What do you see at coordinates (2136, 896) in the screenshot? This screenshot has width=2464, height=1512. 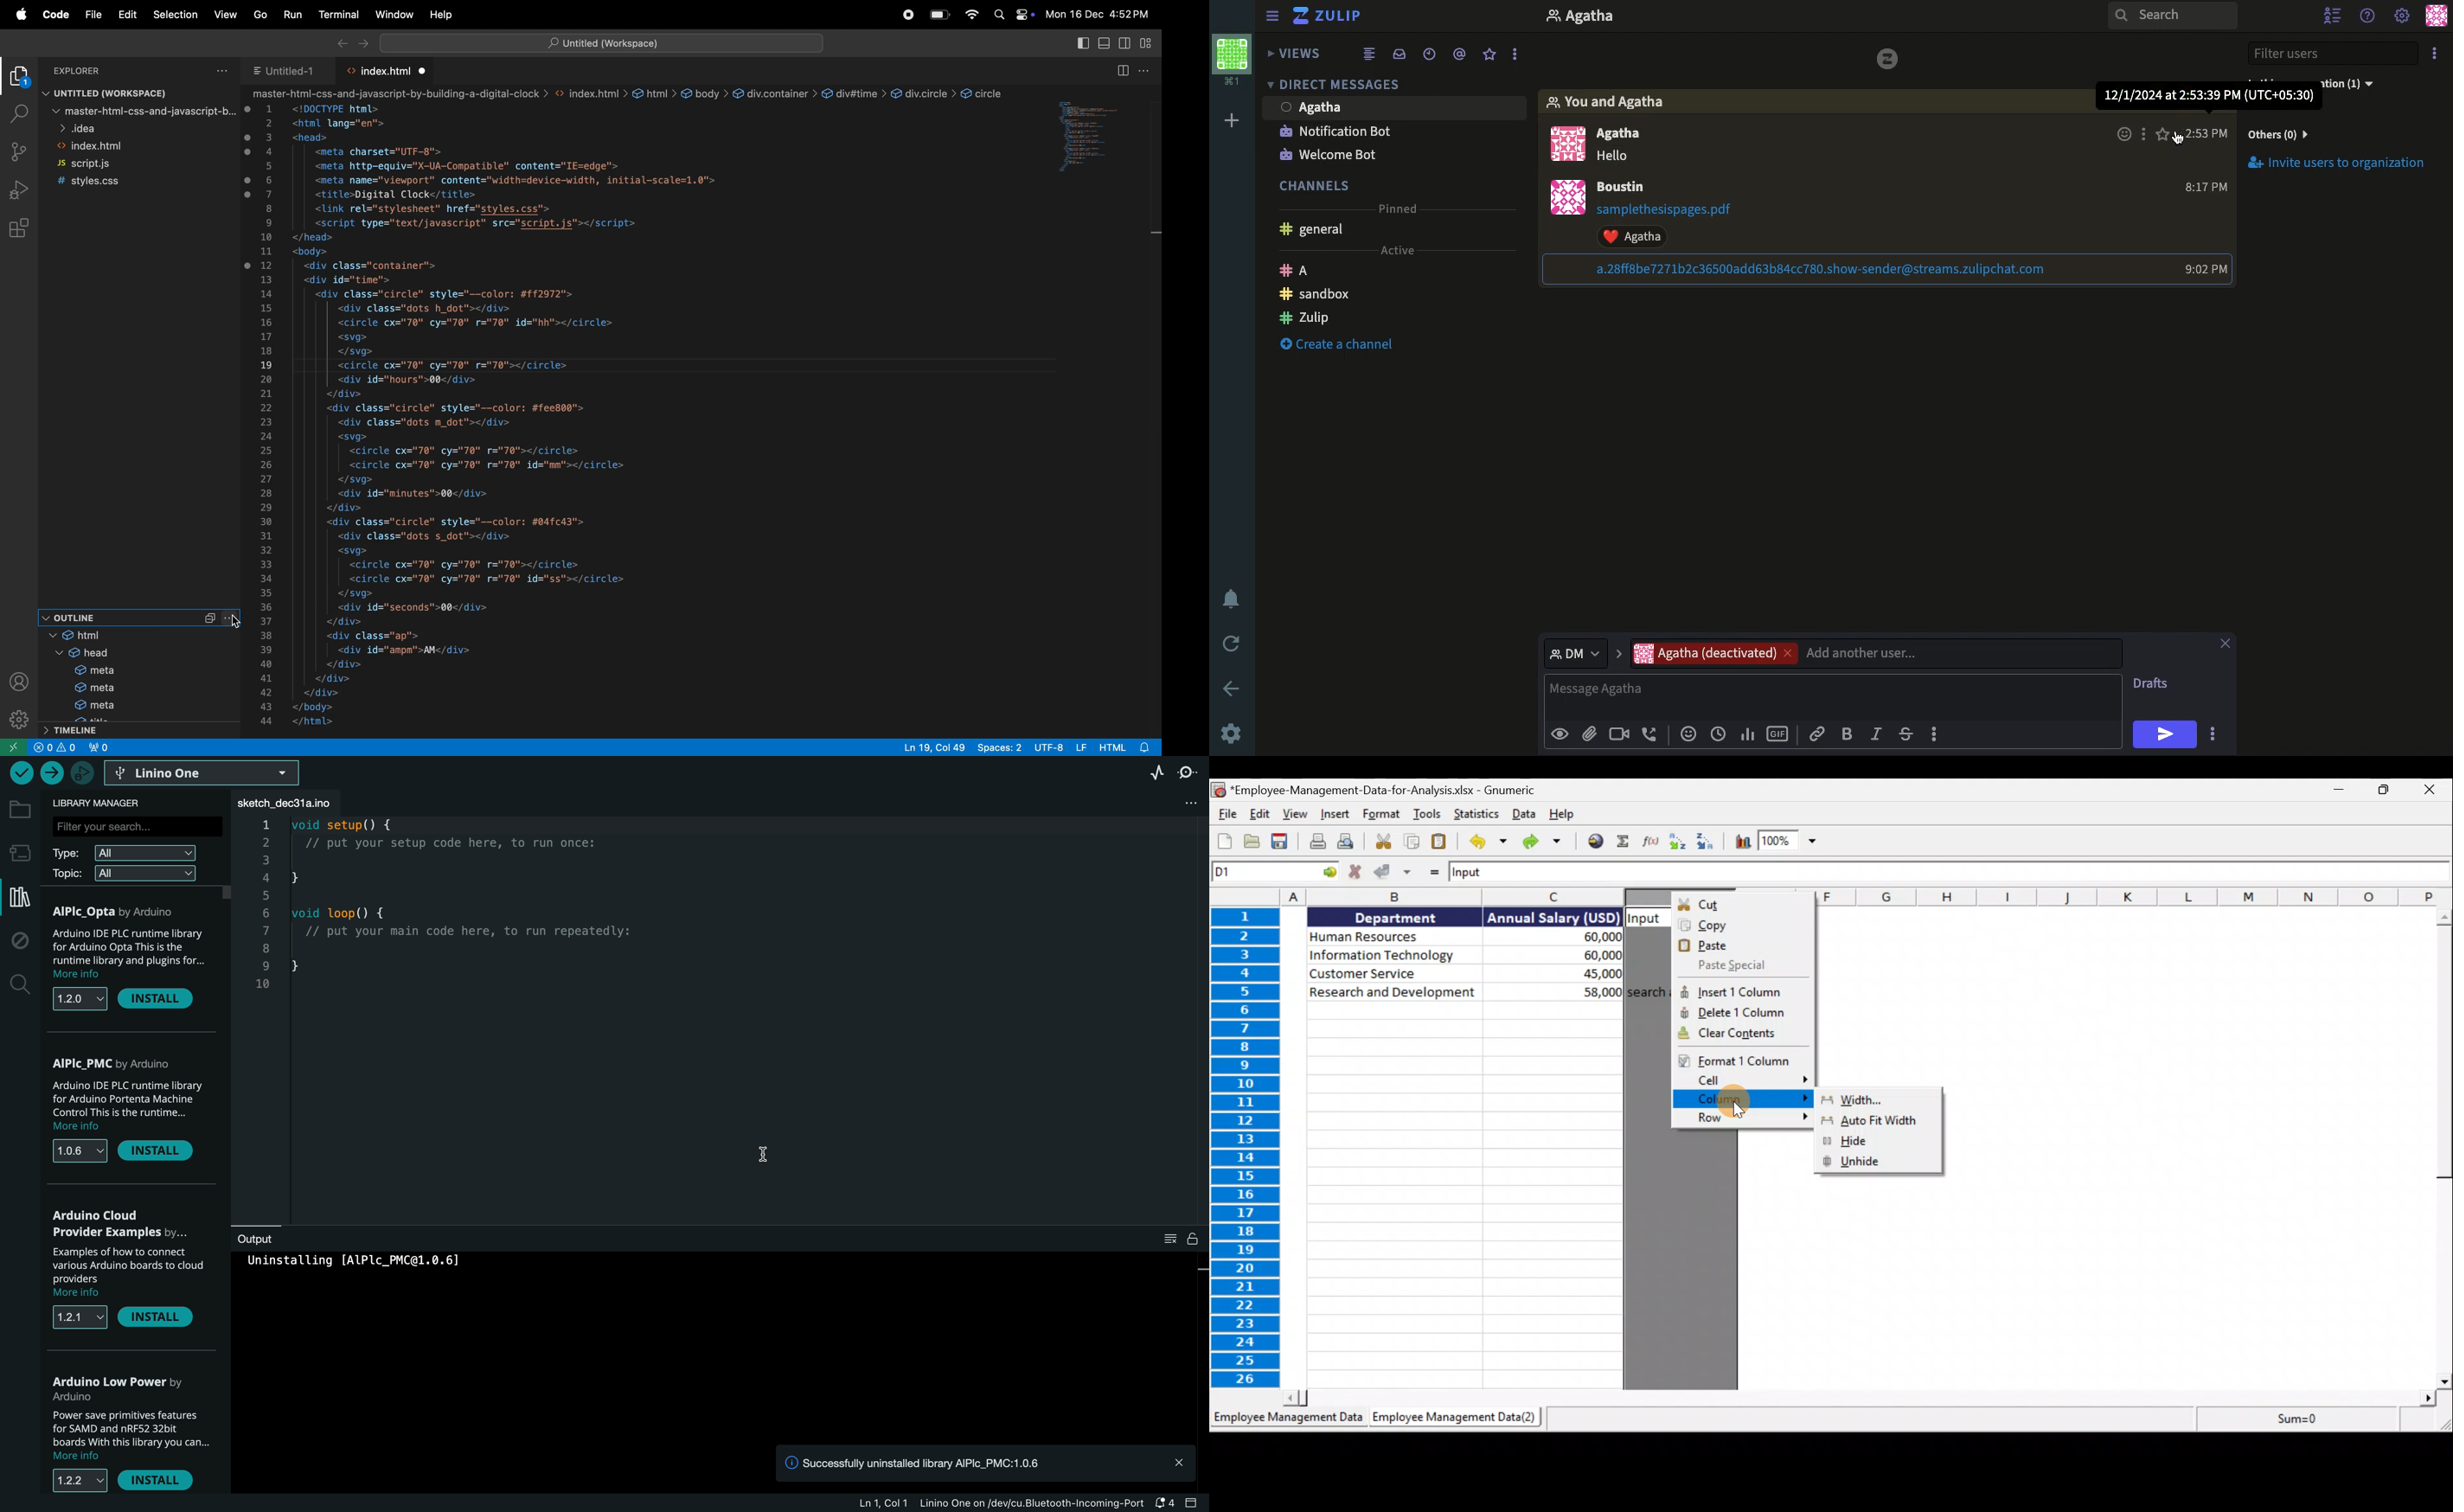 I see `columns` at bounding box center [2136, 896].